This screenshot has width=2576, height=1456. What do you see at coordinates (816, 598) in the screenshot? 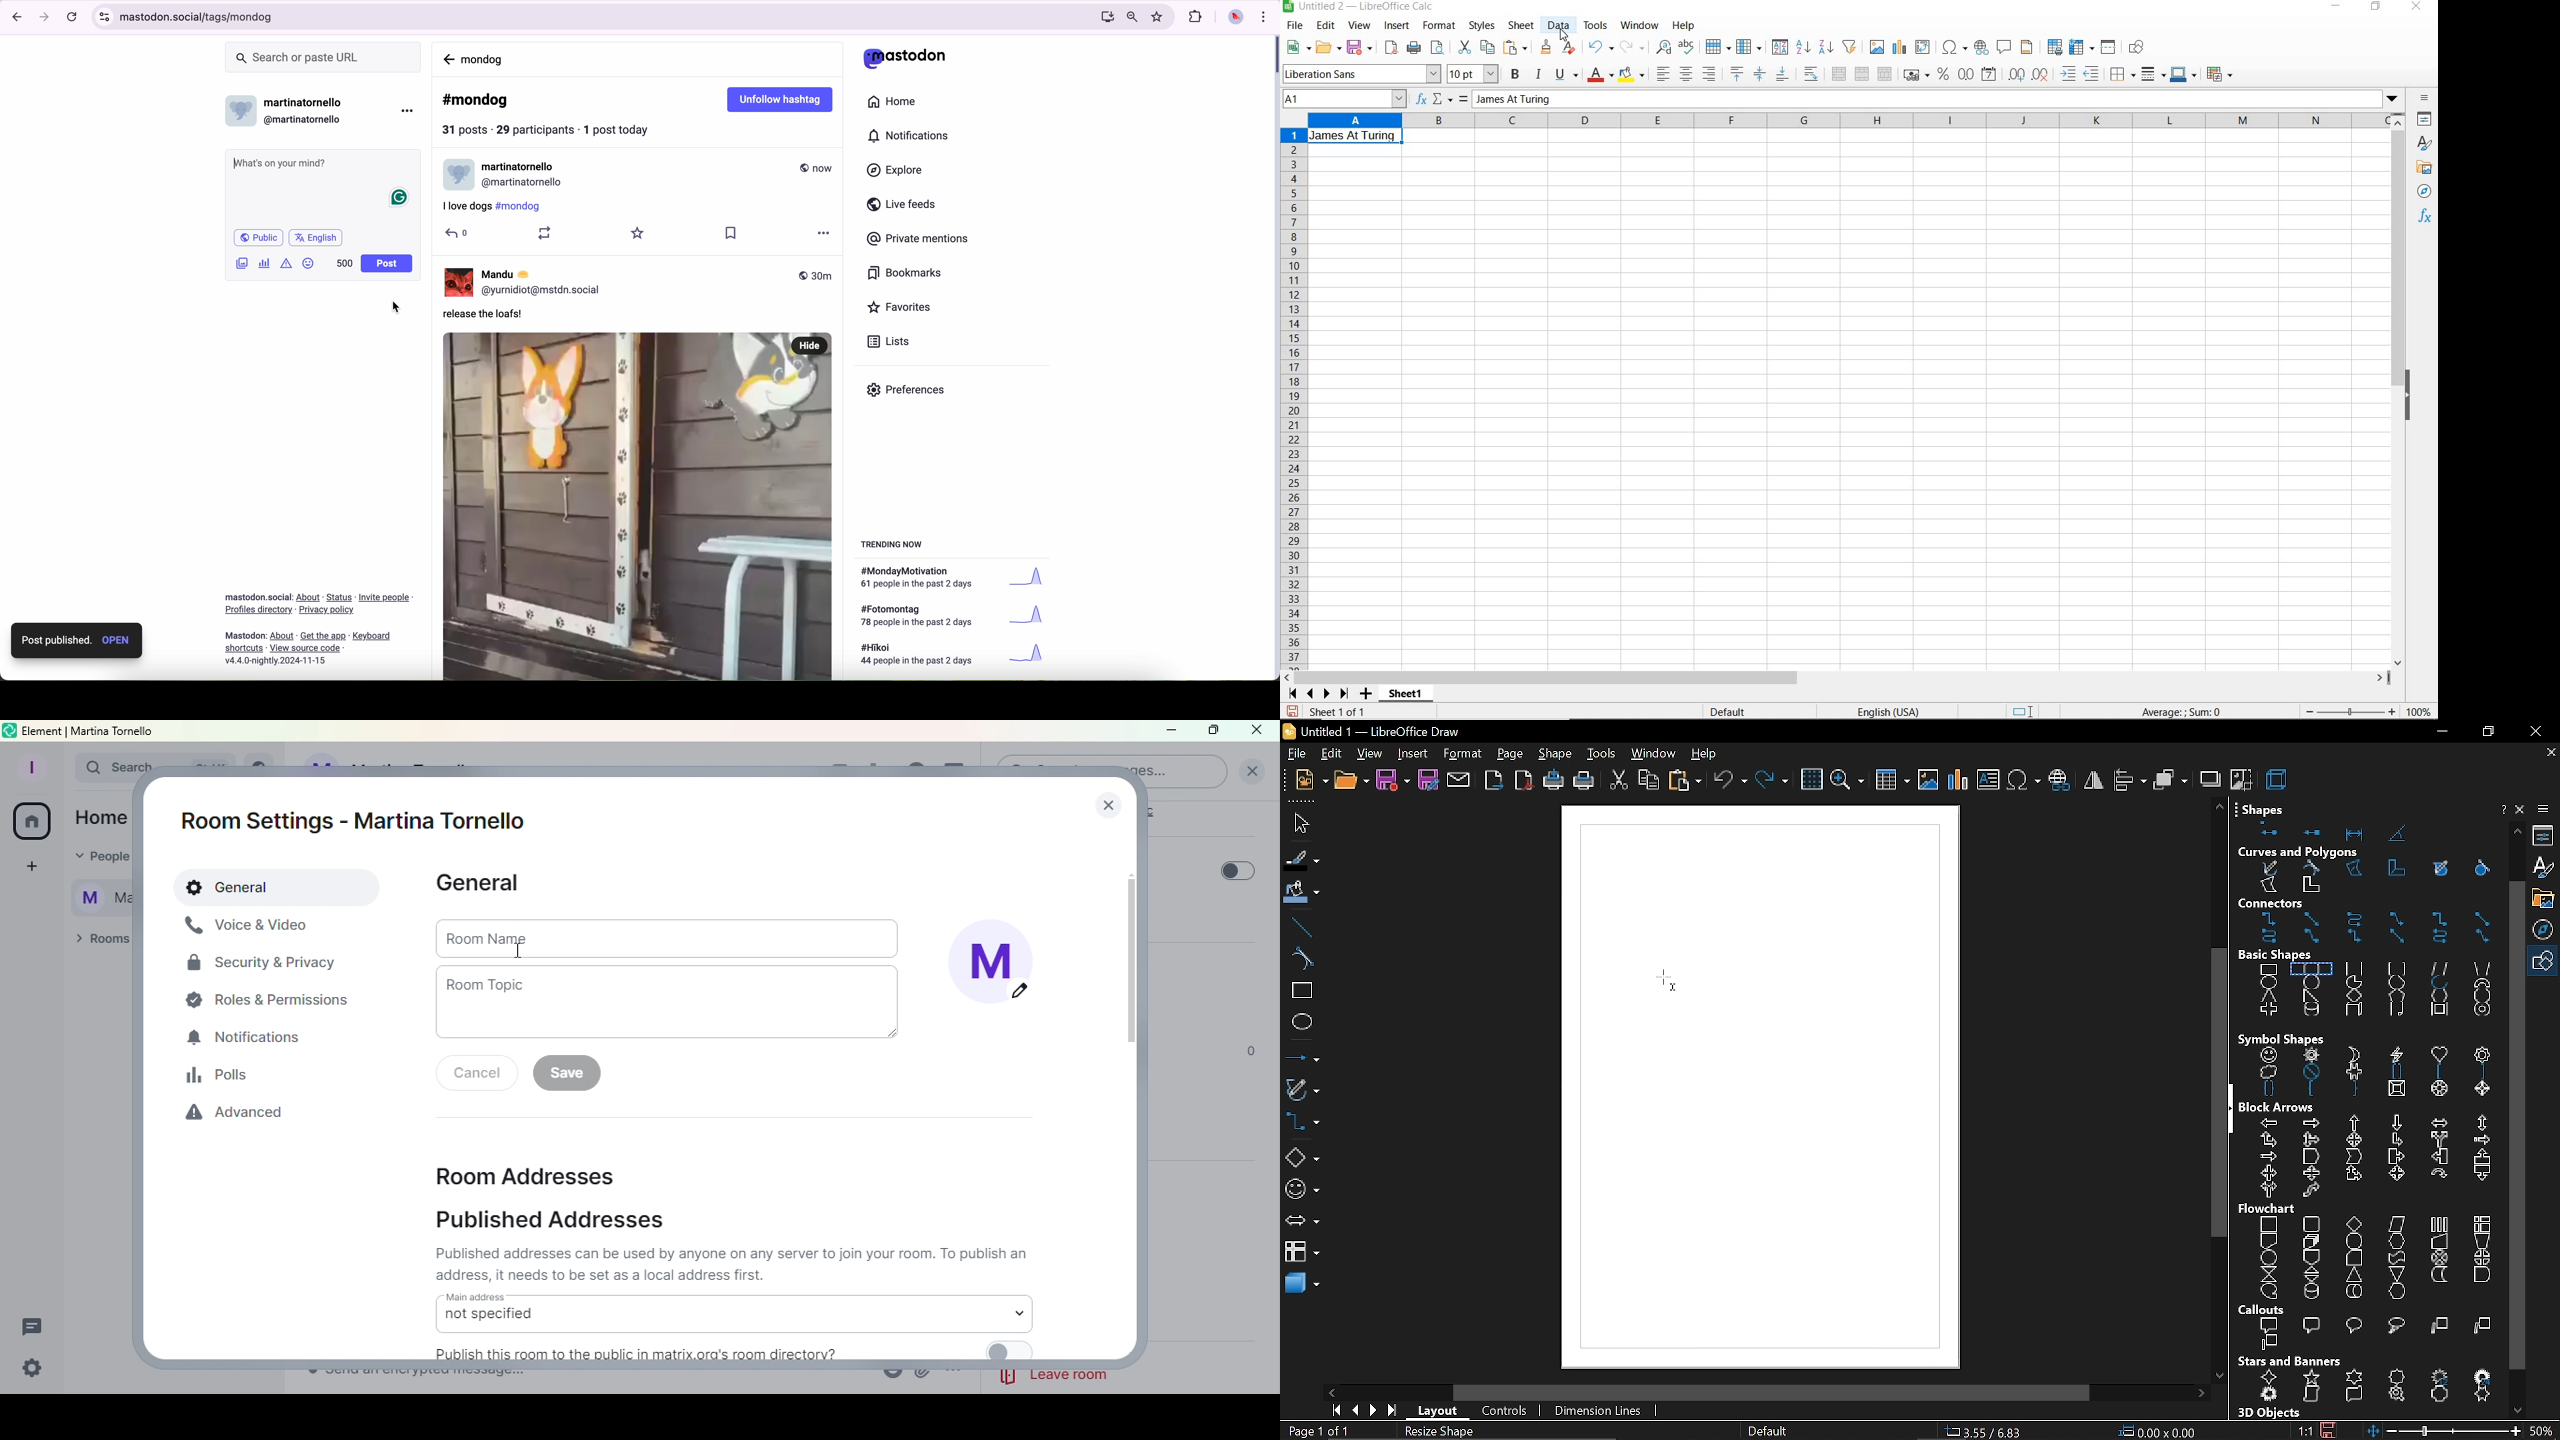
I see `gif` at bounding box center [816, 598].